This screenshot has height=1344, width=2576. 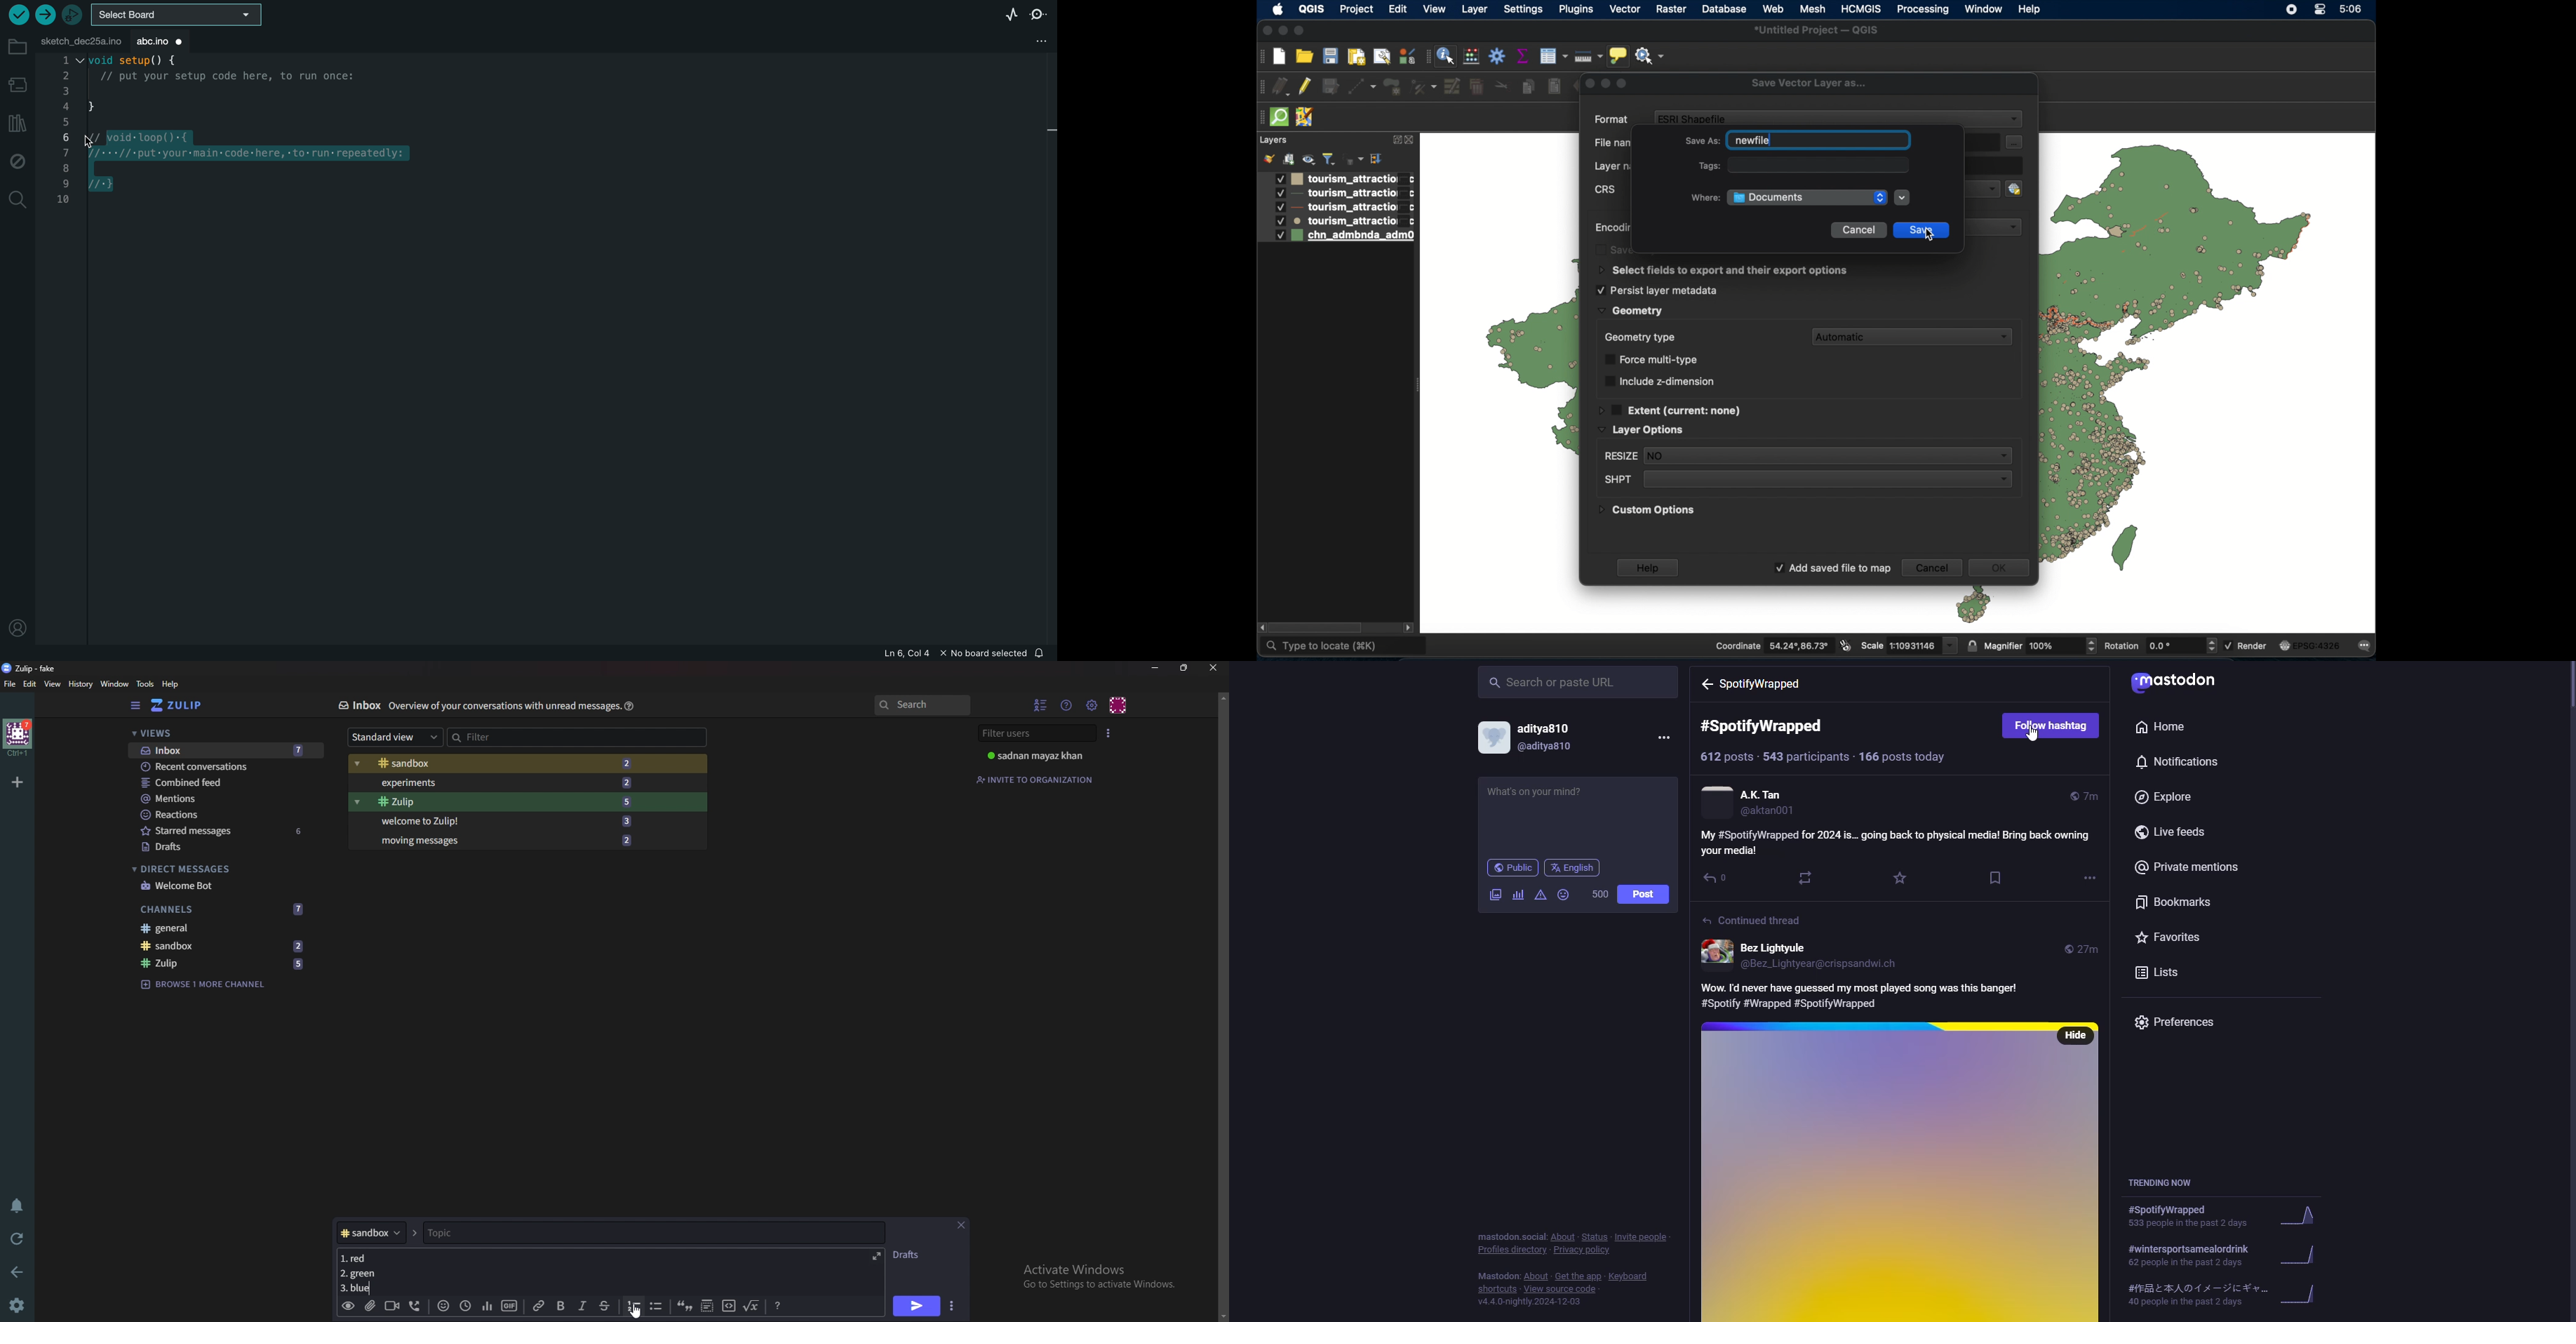 What do you see at coordinates (1752, 803) in the screenshot?
I see `account` at bounding box center [1752, 803].